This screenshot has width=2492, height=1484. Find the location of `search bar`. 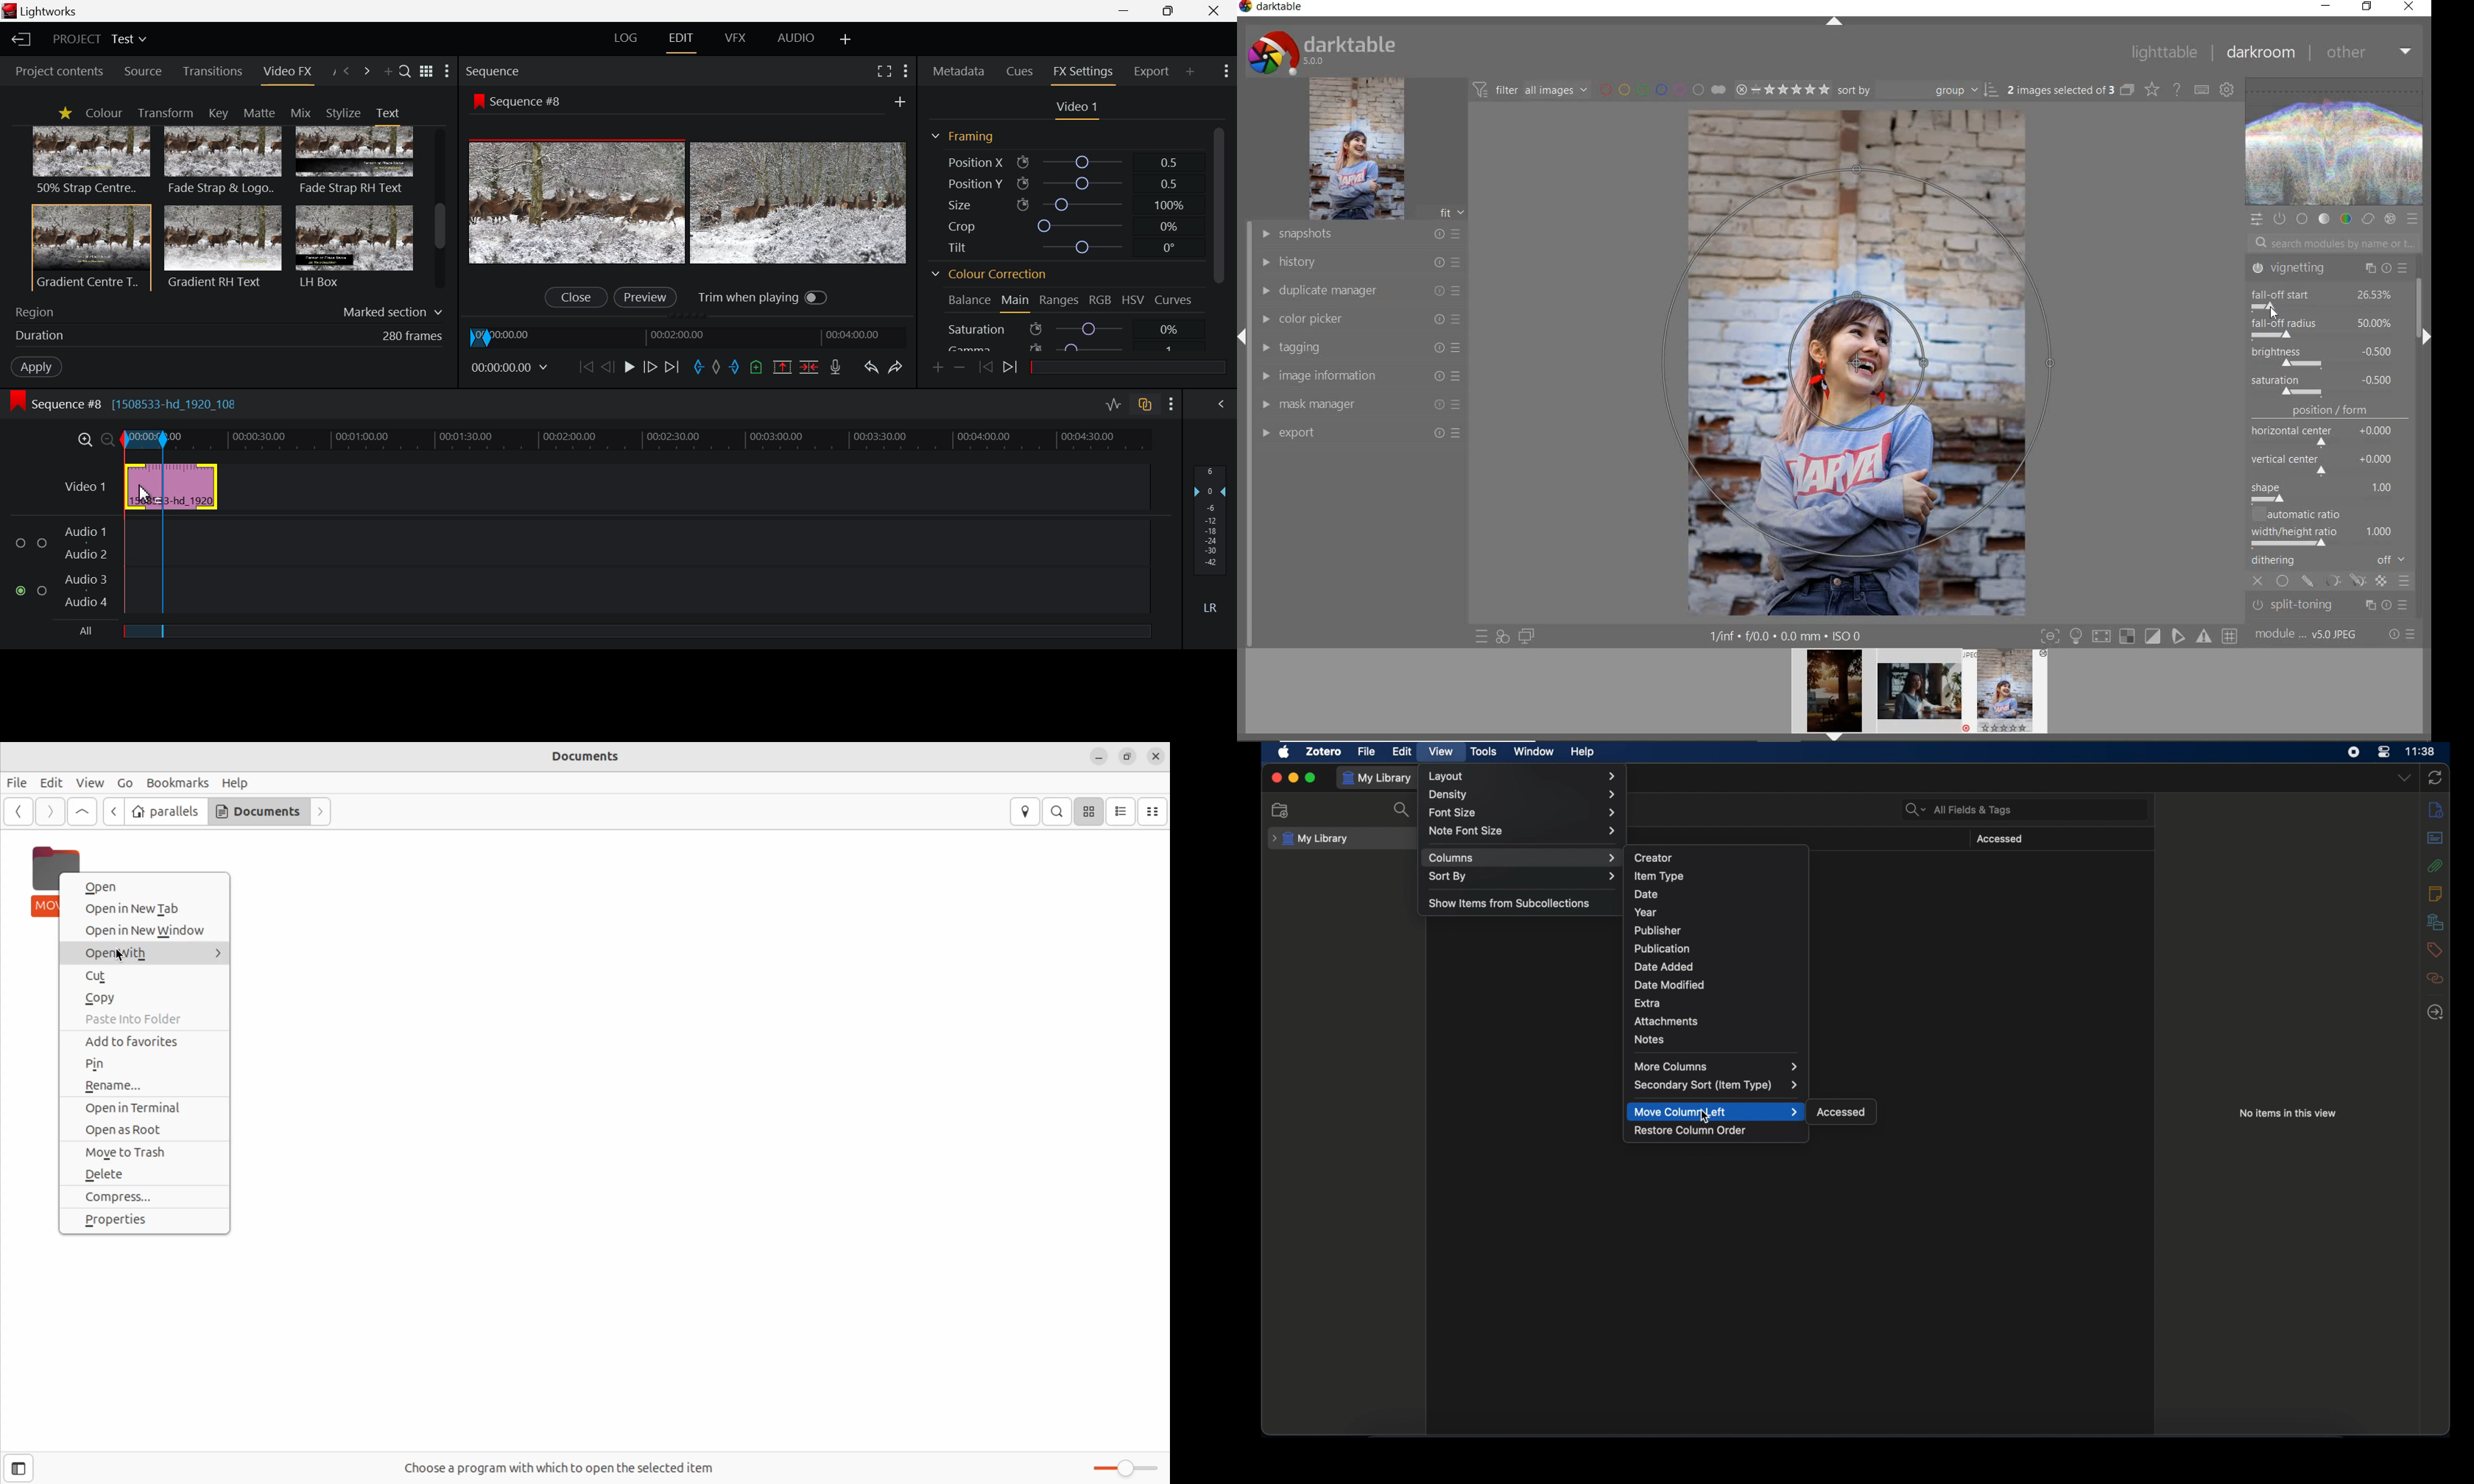

search bar is located at coordinates (1959, 810).